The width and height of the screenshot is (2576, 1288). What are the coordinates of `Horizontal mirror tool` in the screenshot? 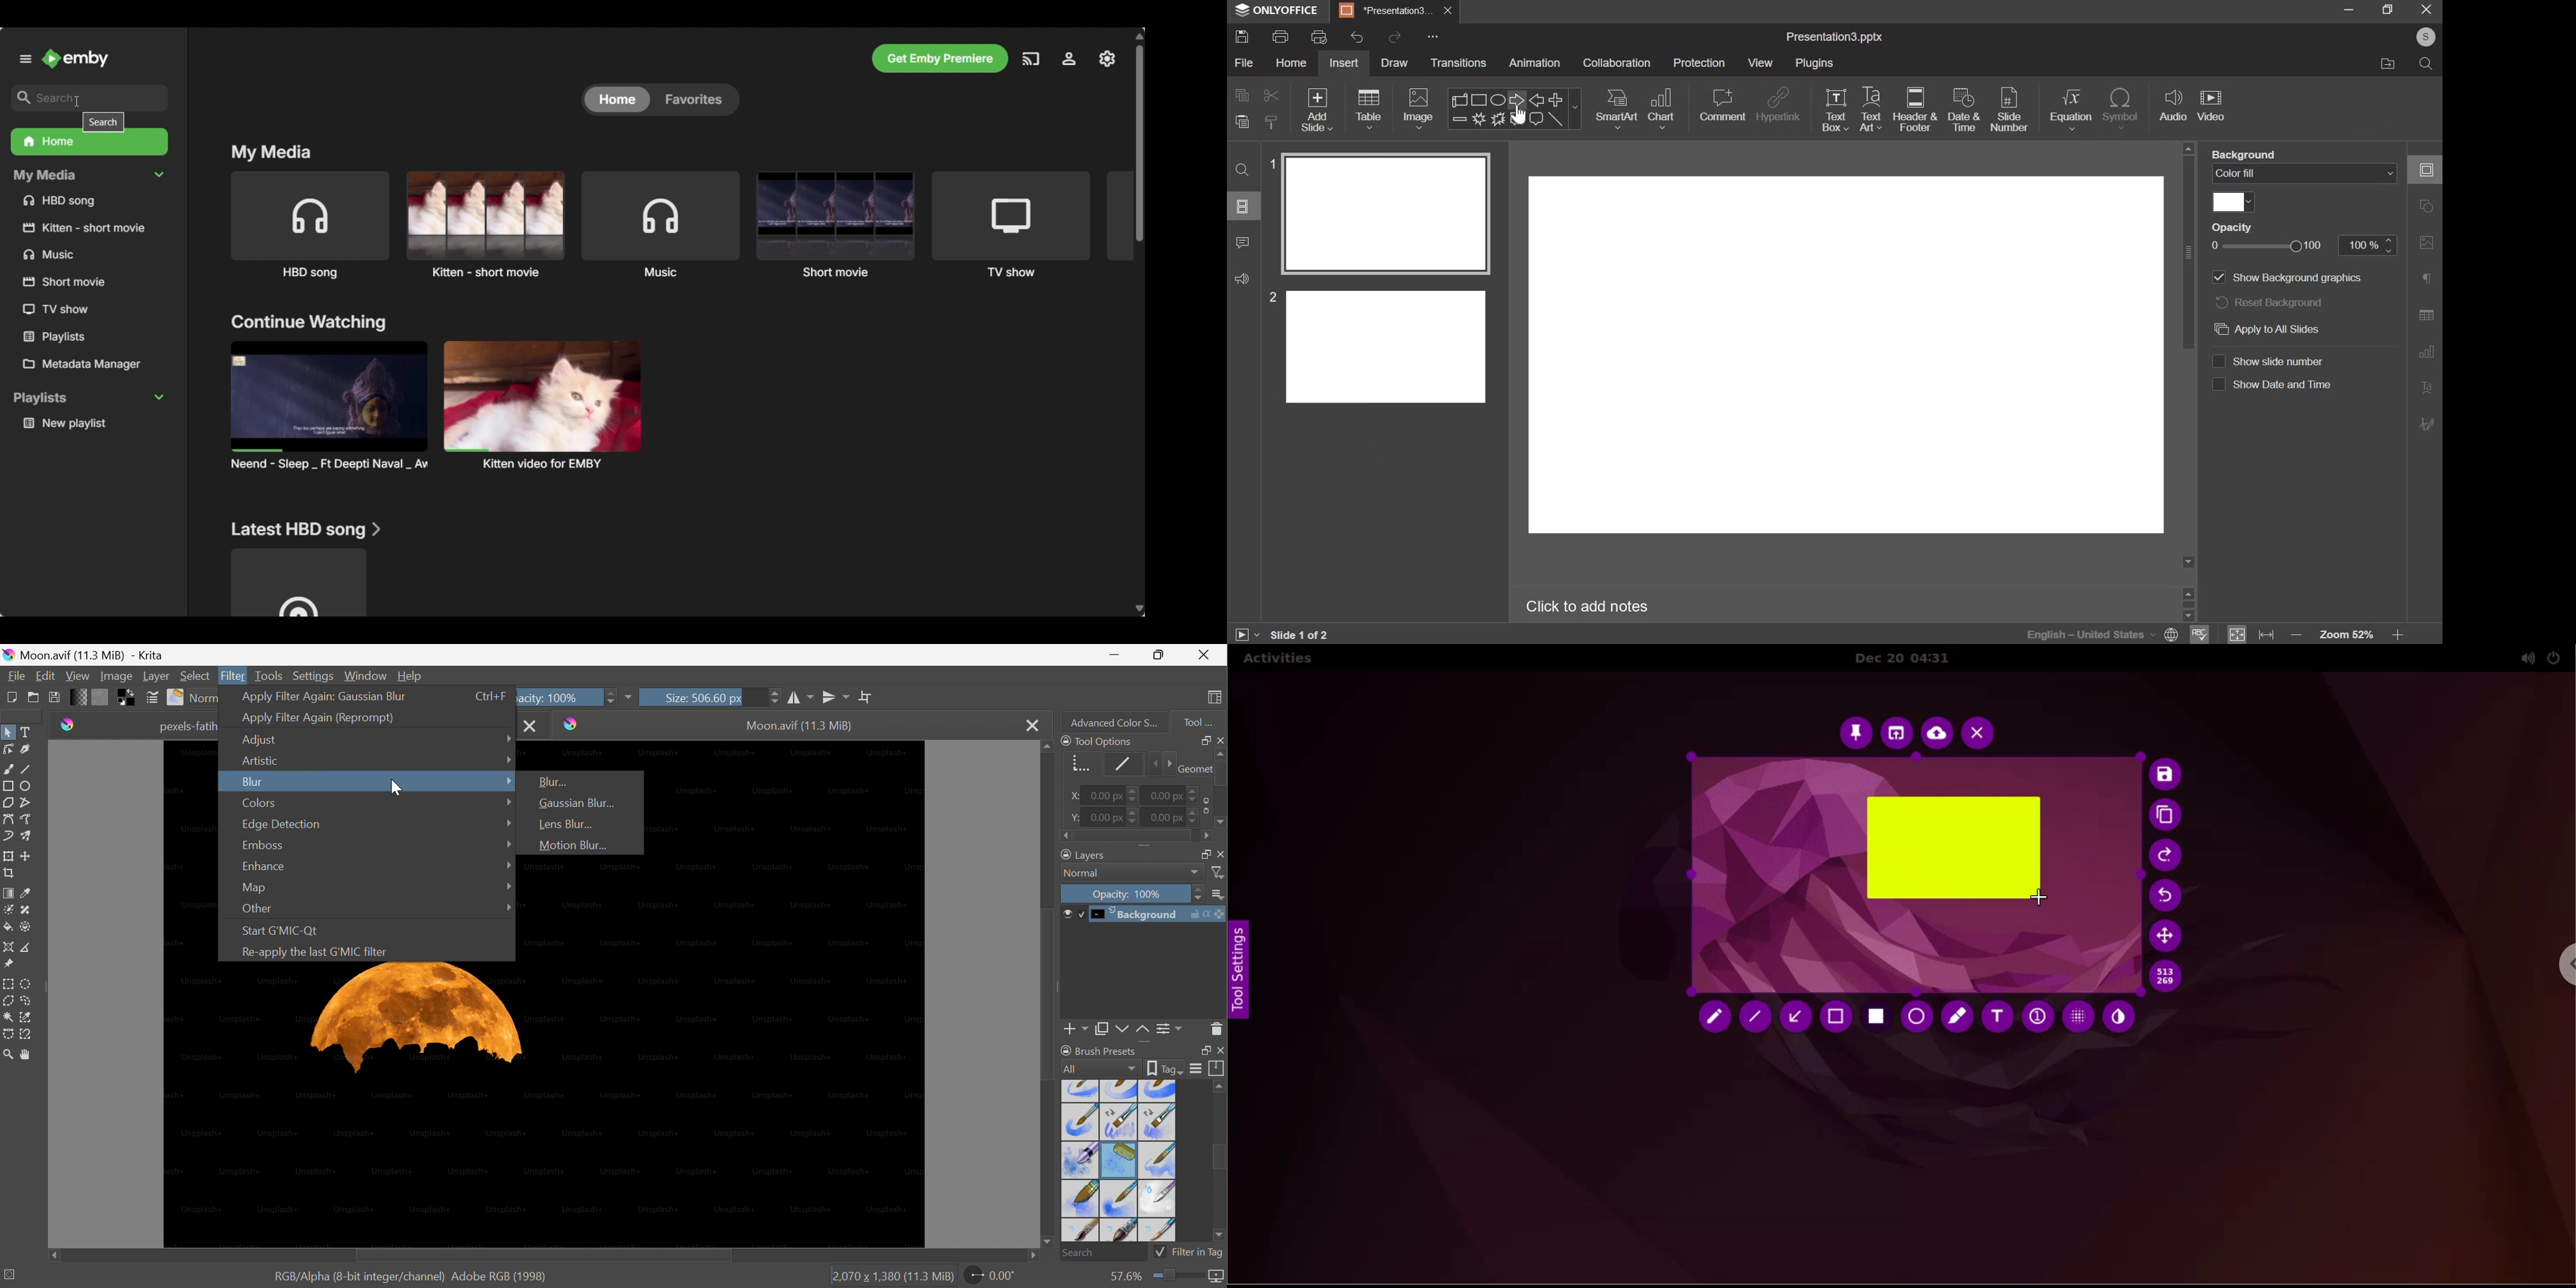 It's located at (800, 698).